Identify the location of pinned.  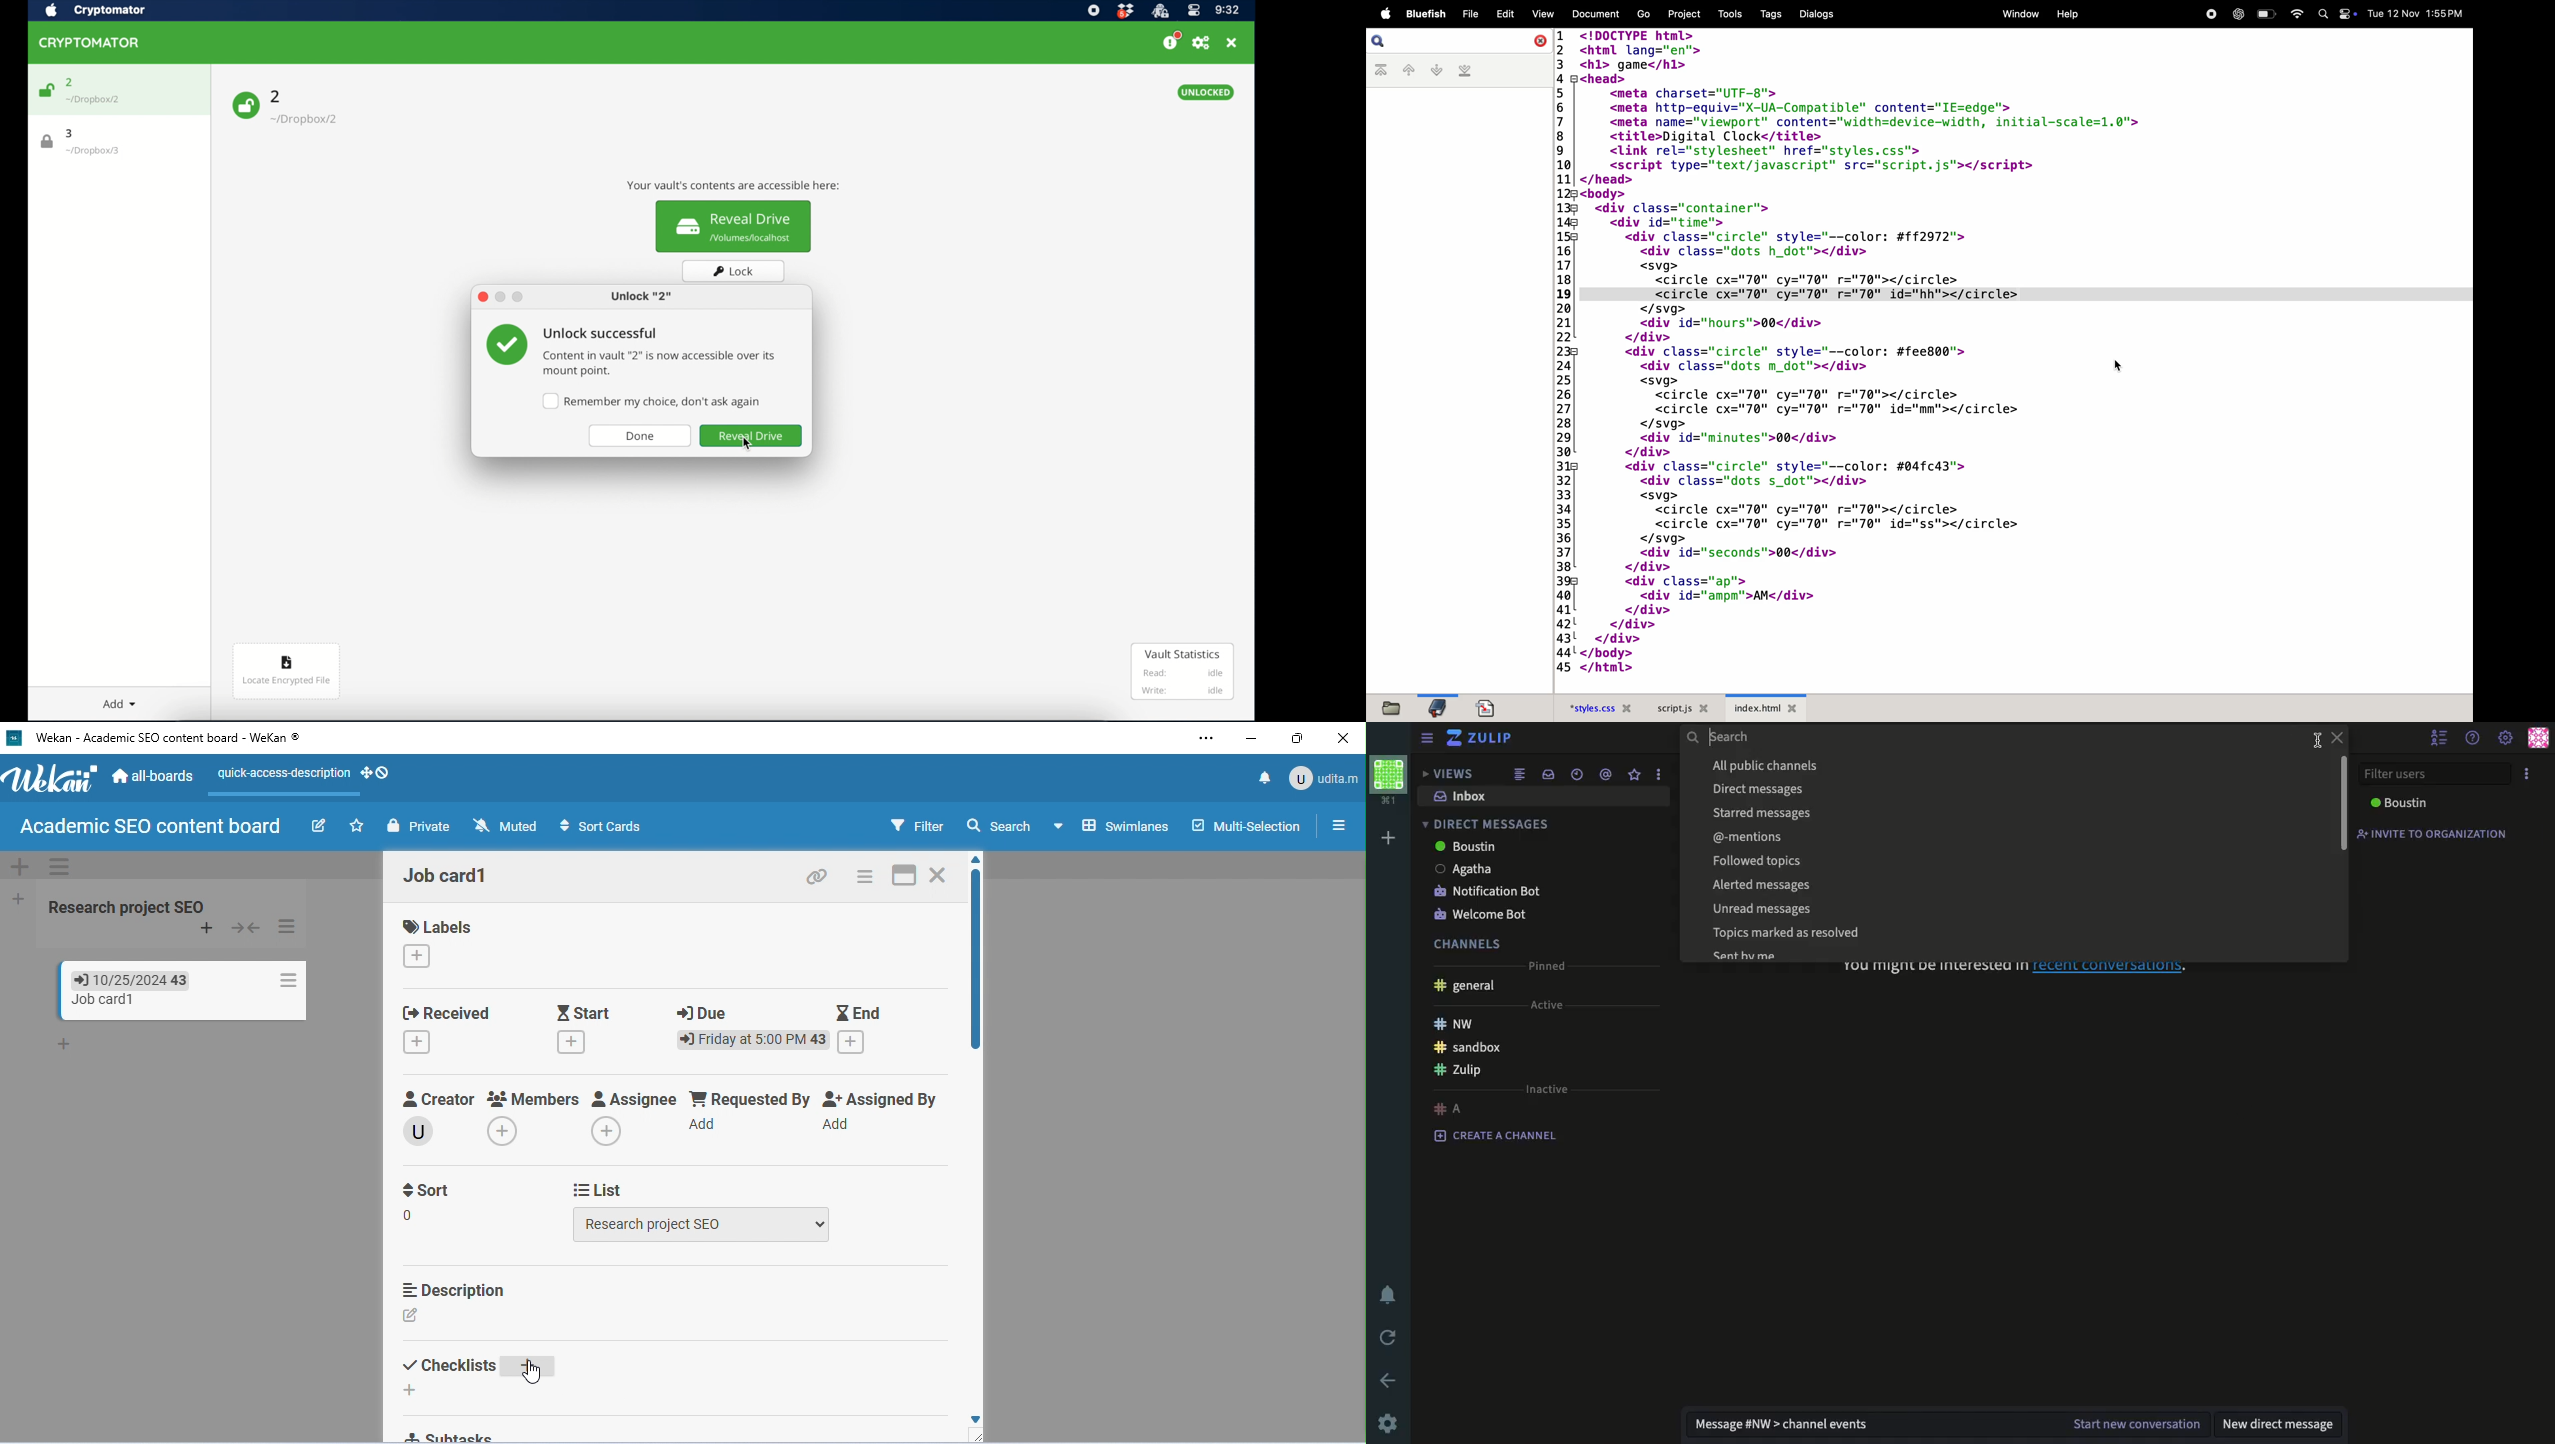
(1548, 966).